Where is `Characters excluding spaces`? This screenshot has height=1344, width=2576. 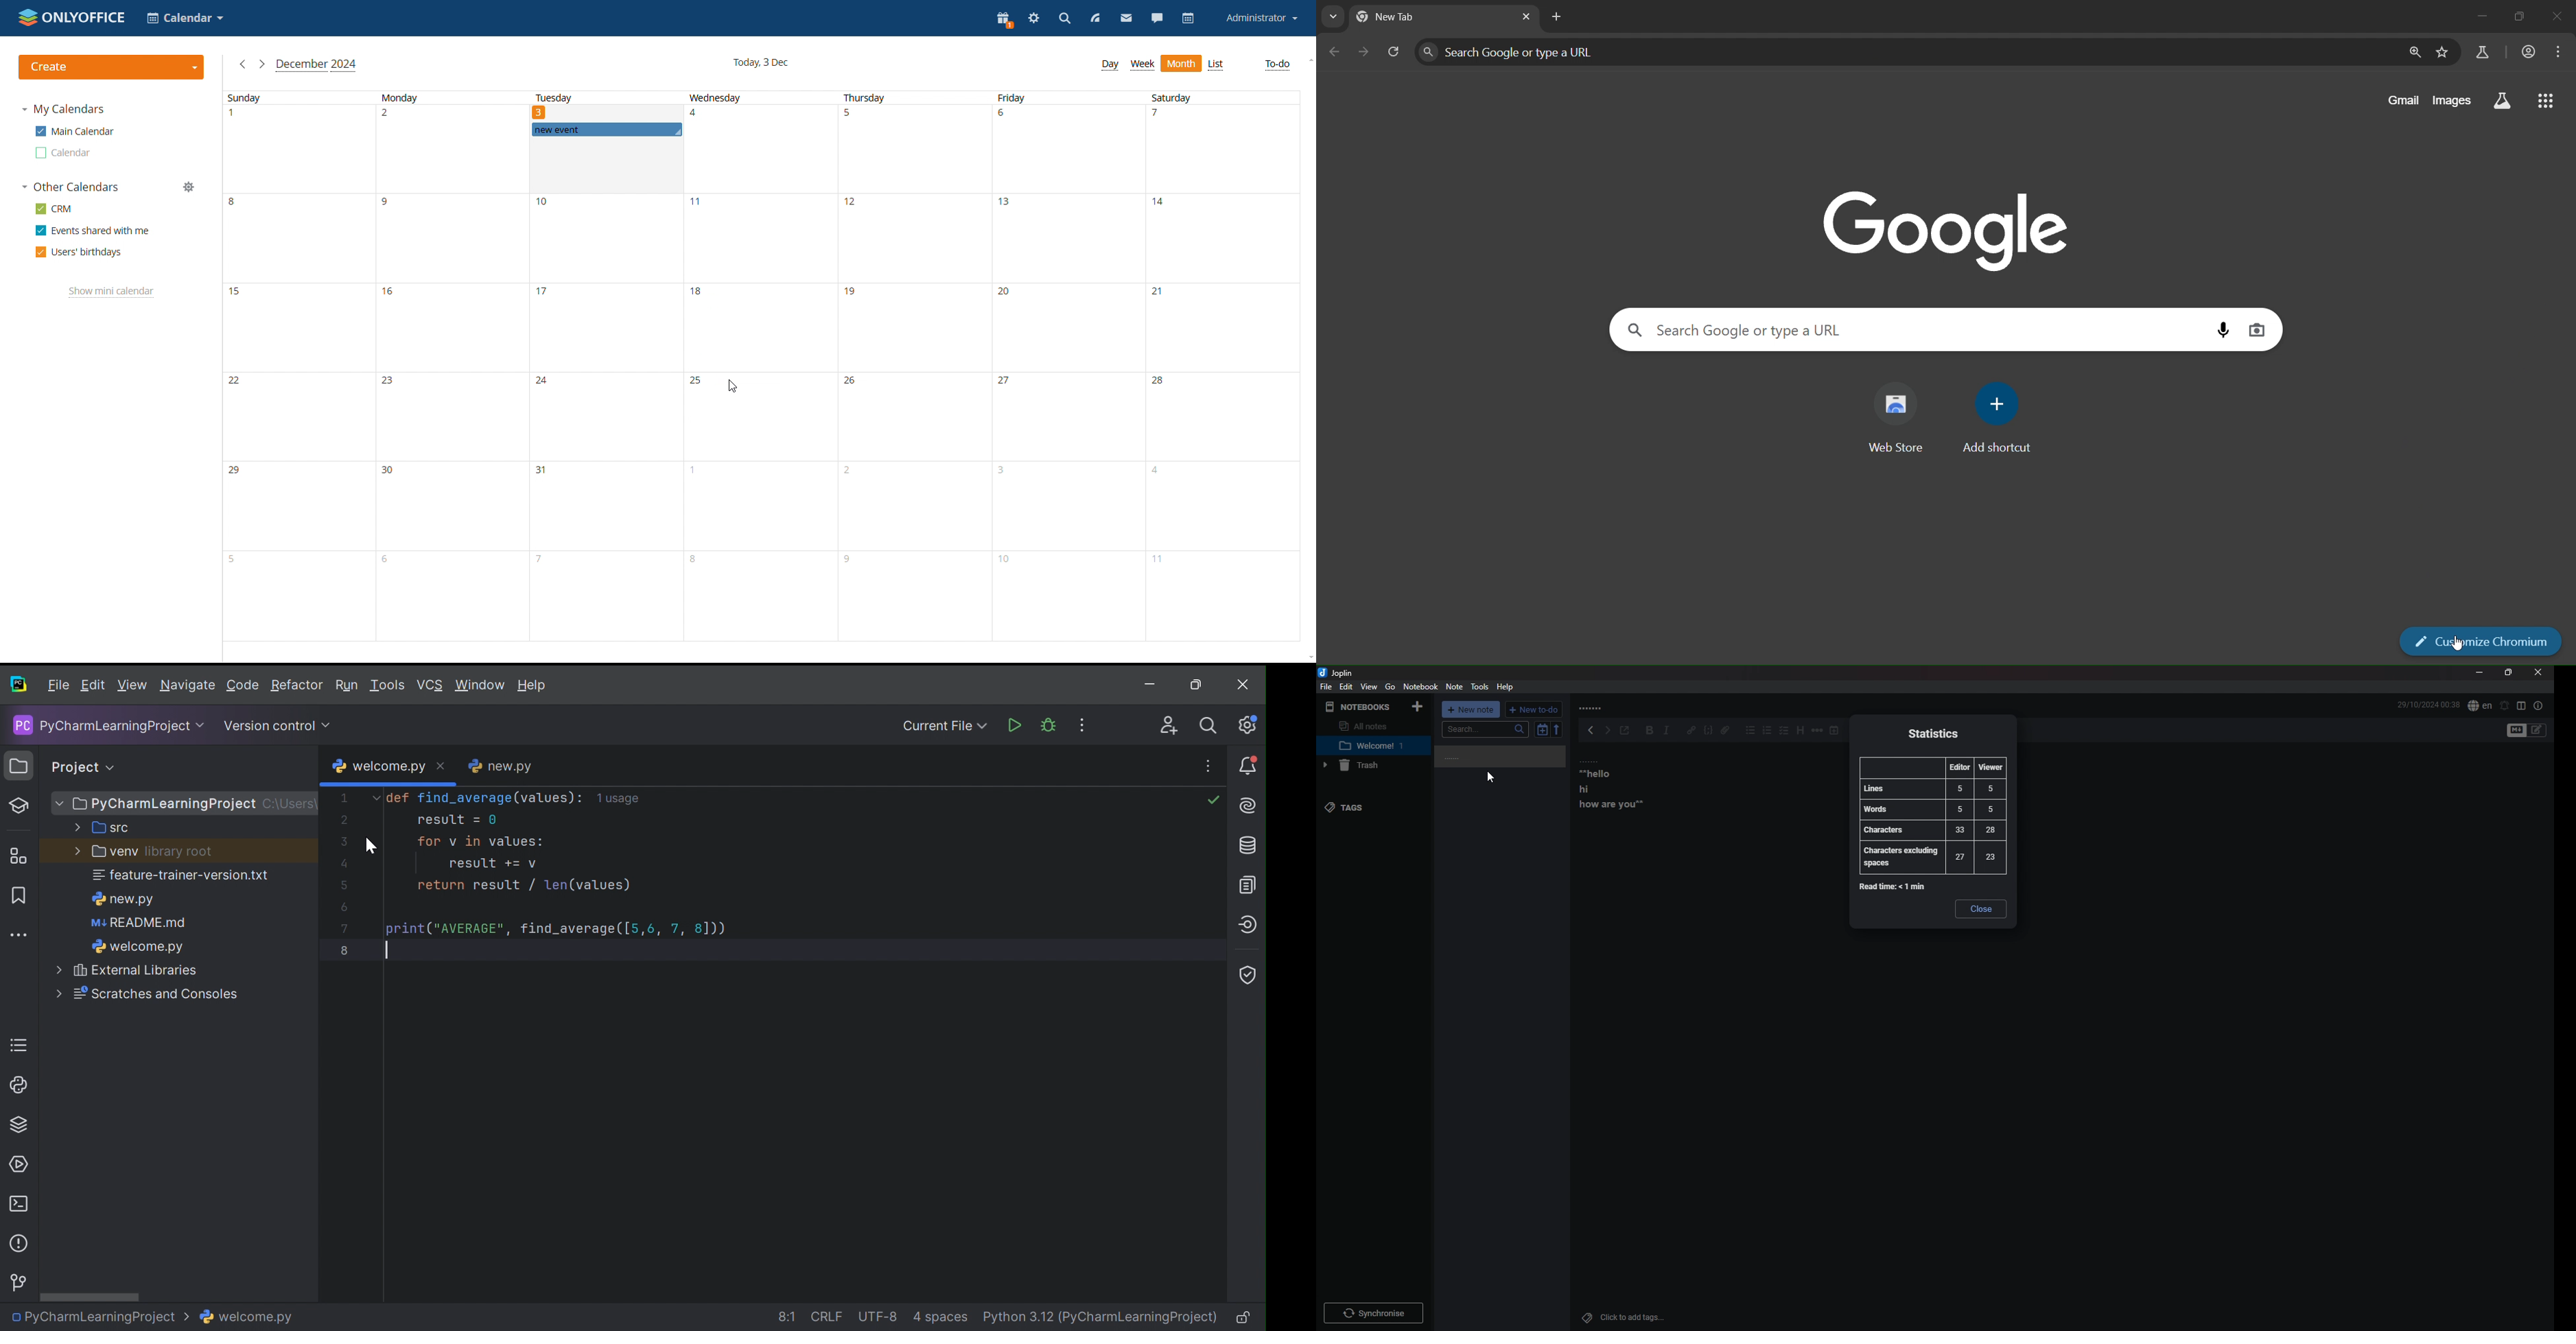
Characters excluding spaces is located at coordinates (1931, 858).